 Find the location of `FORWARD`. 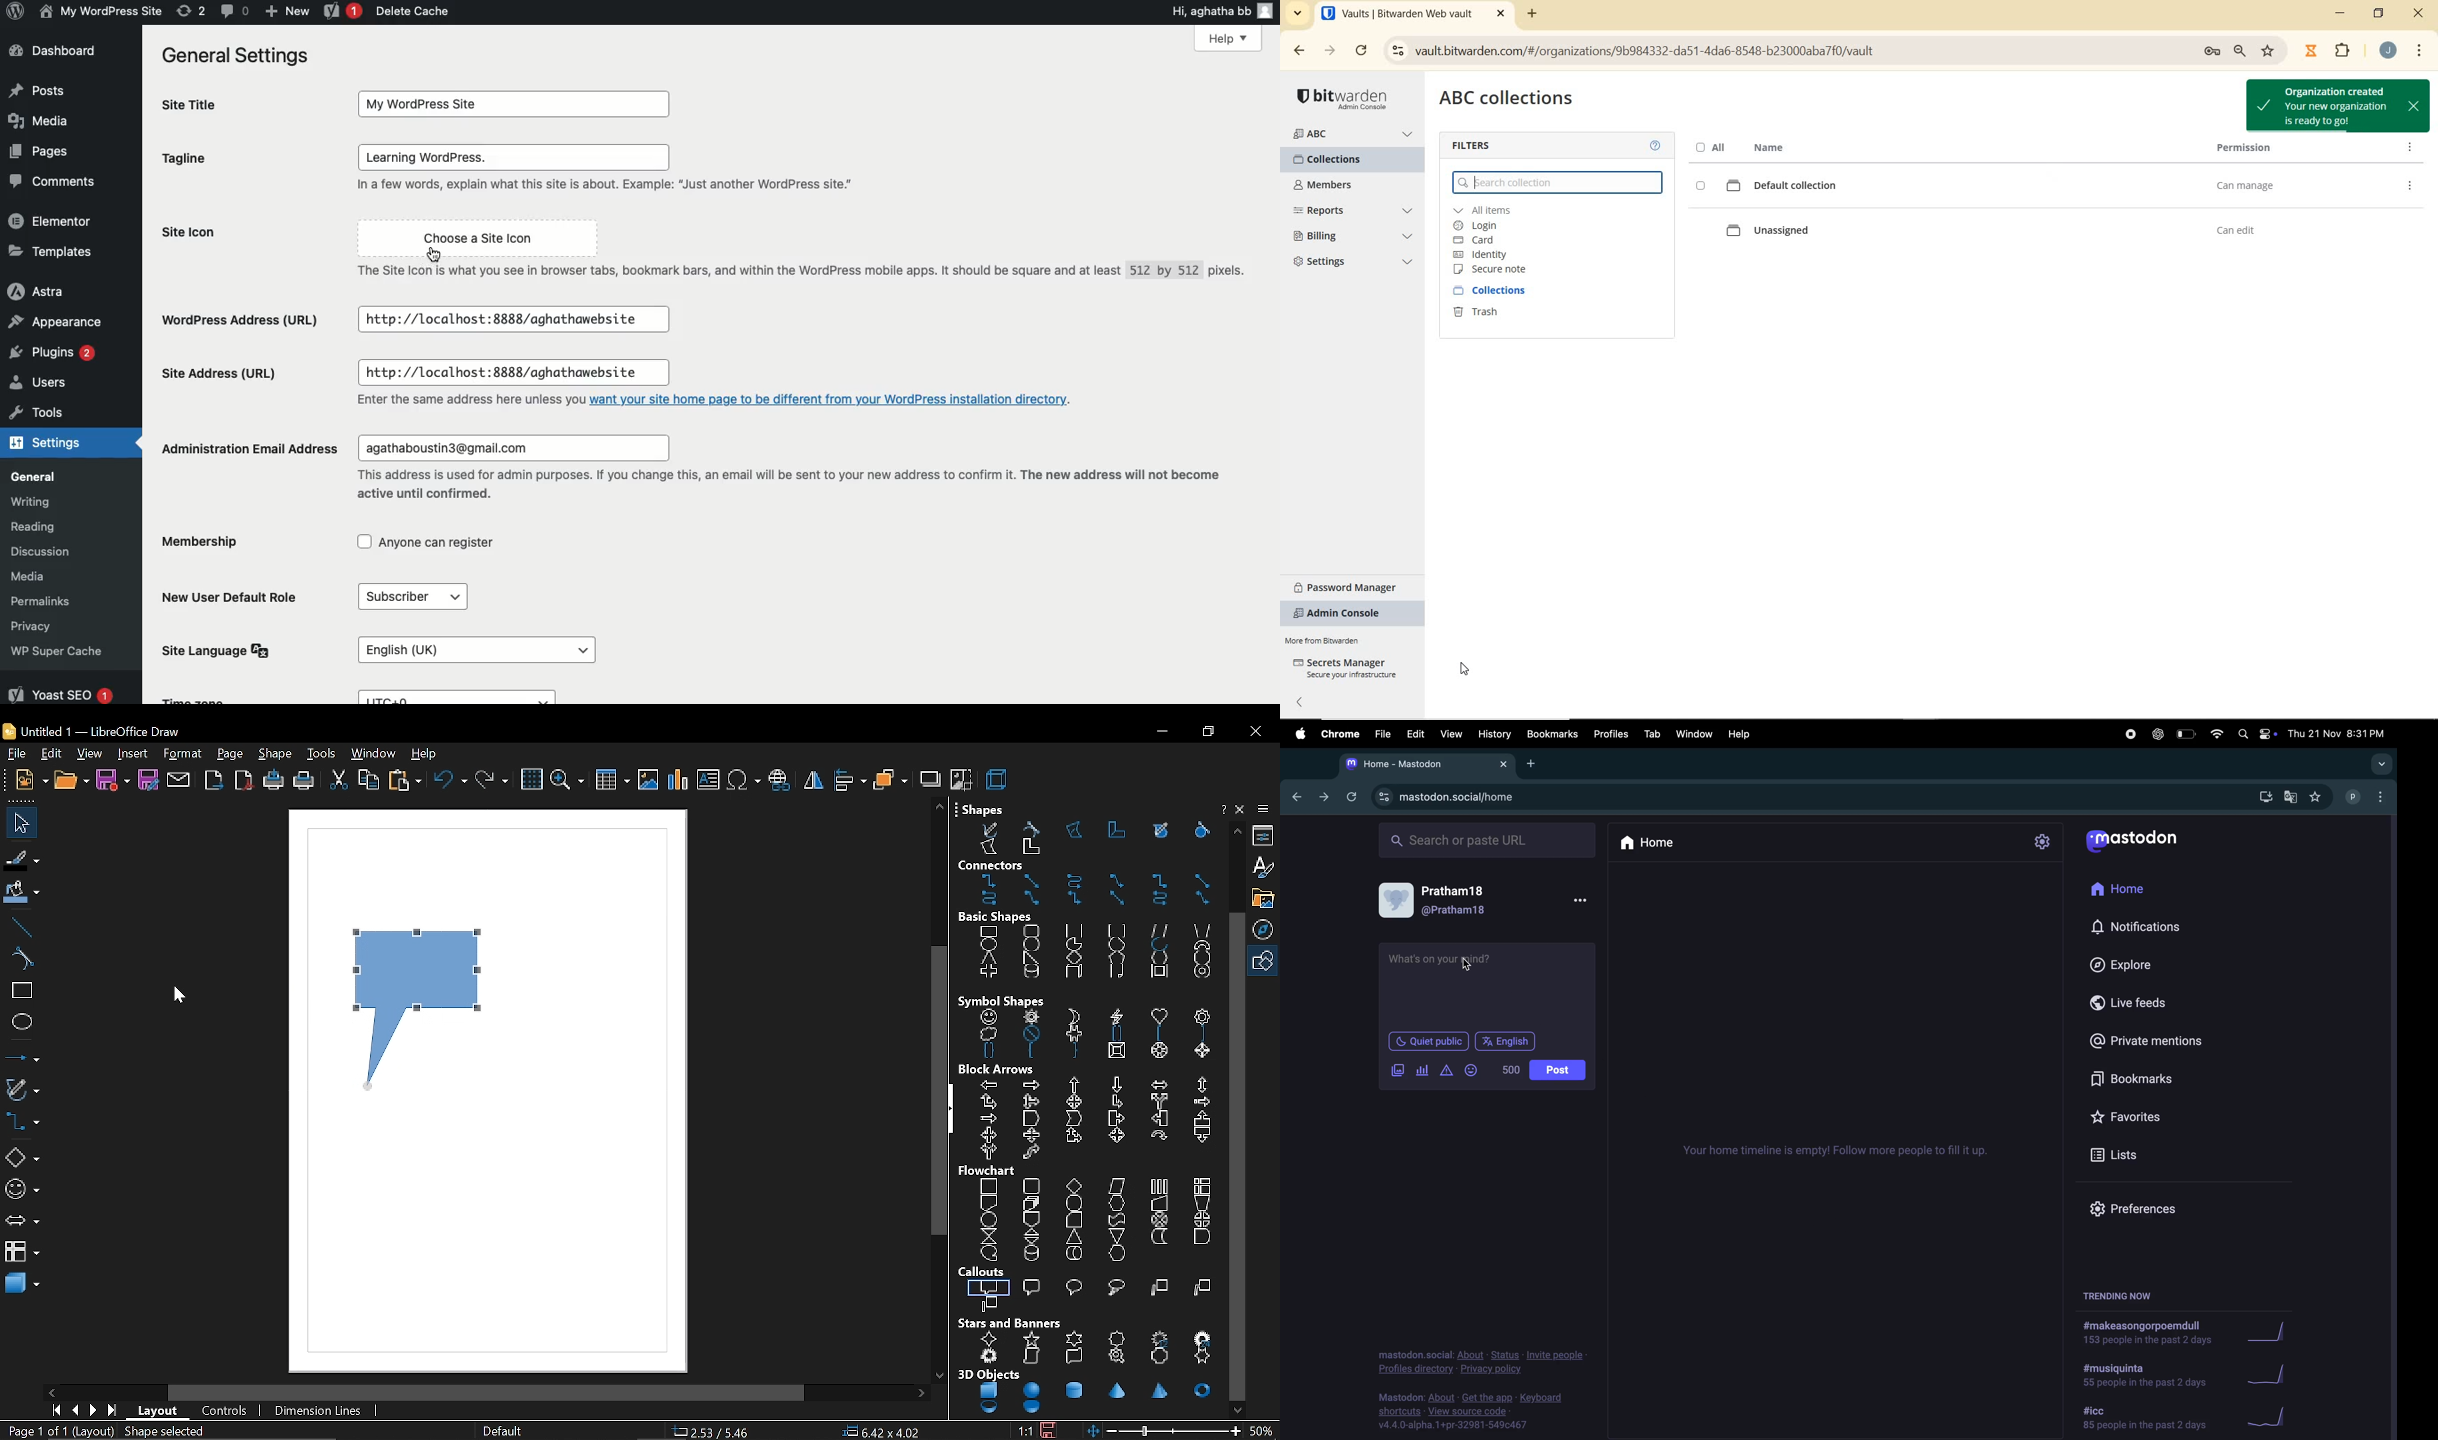

FORWARD is located at coordinates (1330, 52).